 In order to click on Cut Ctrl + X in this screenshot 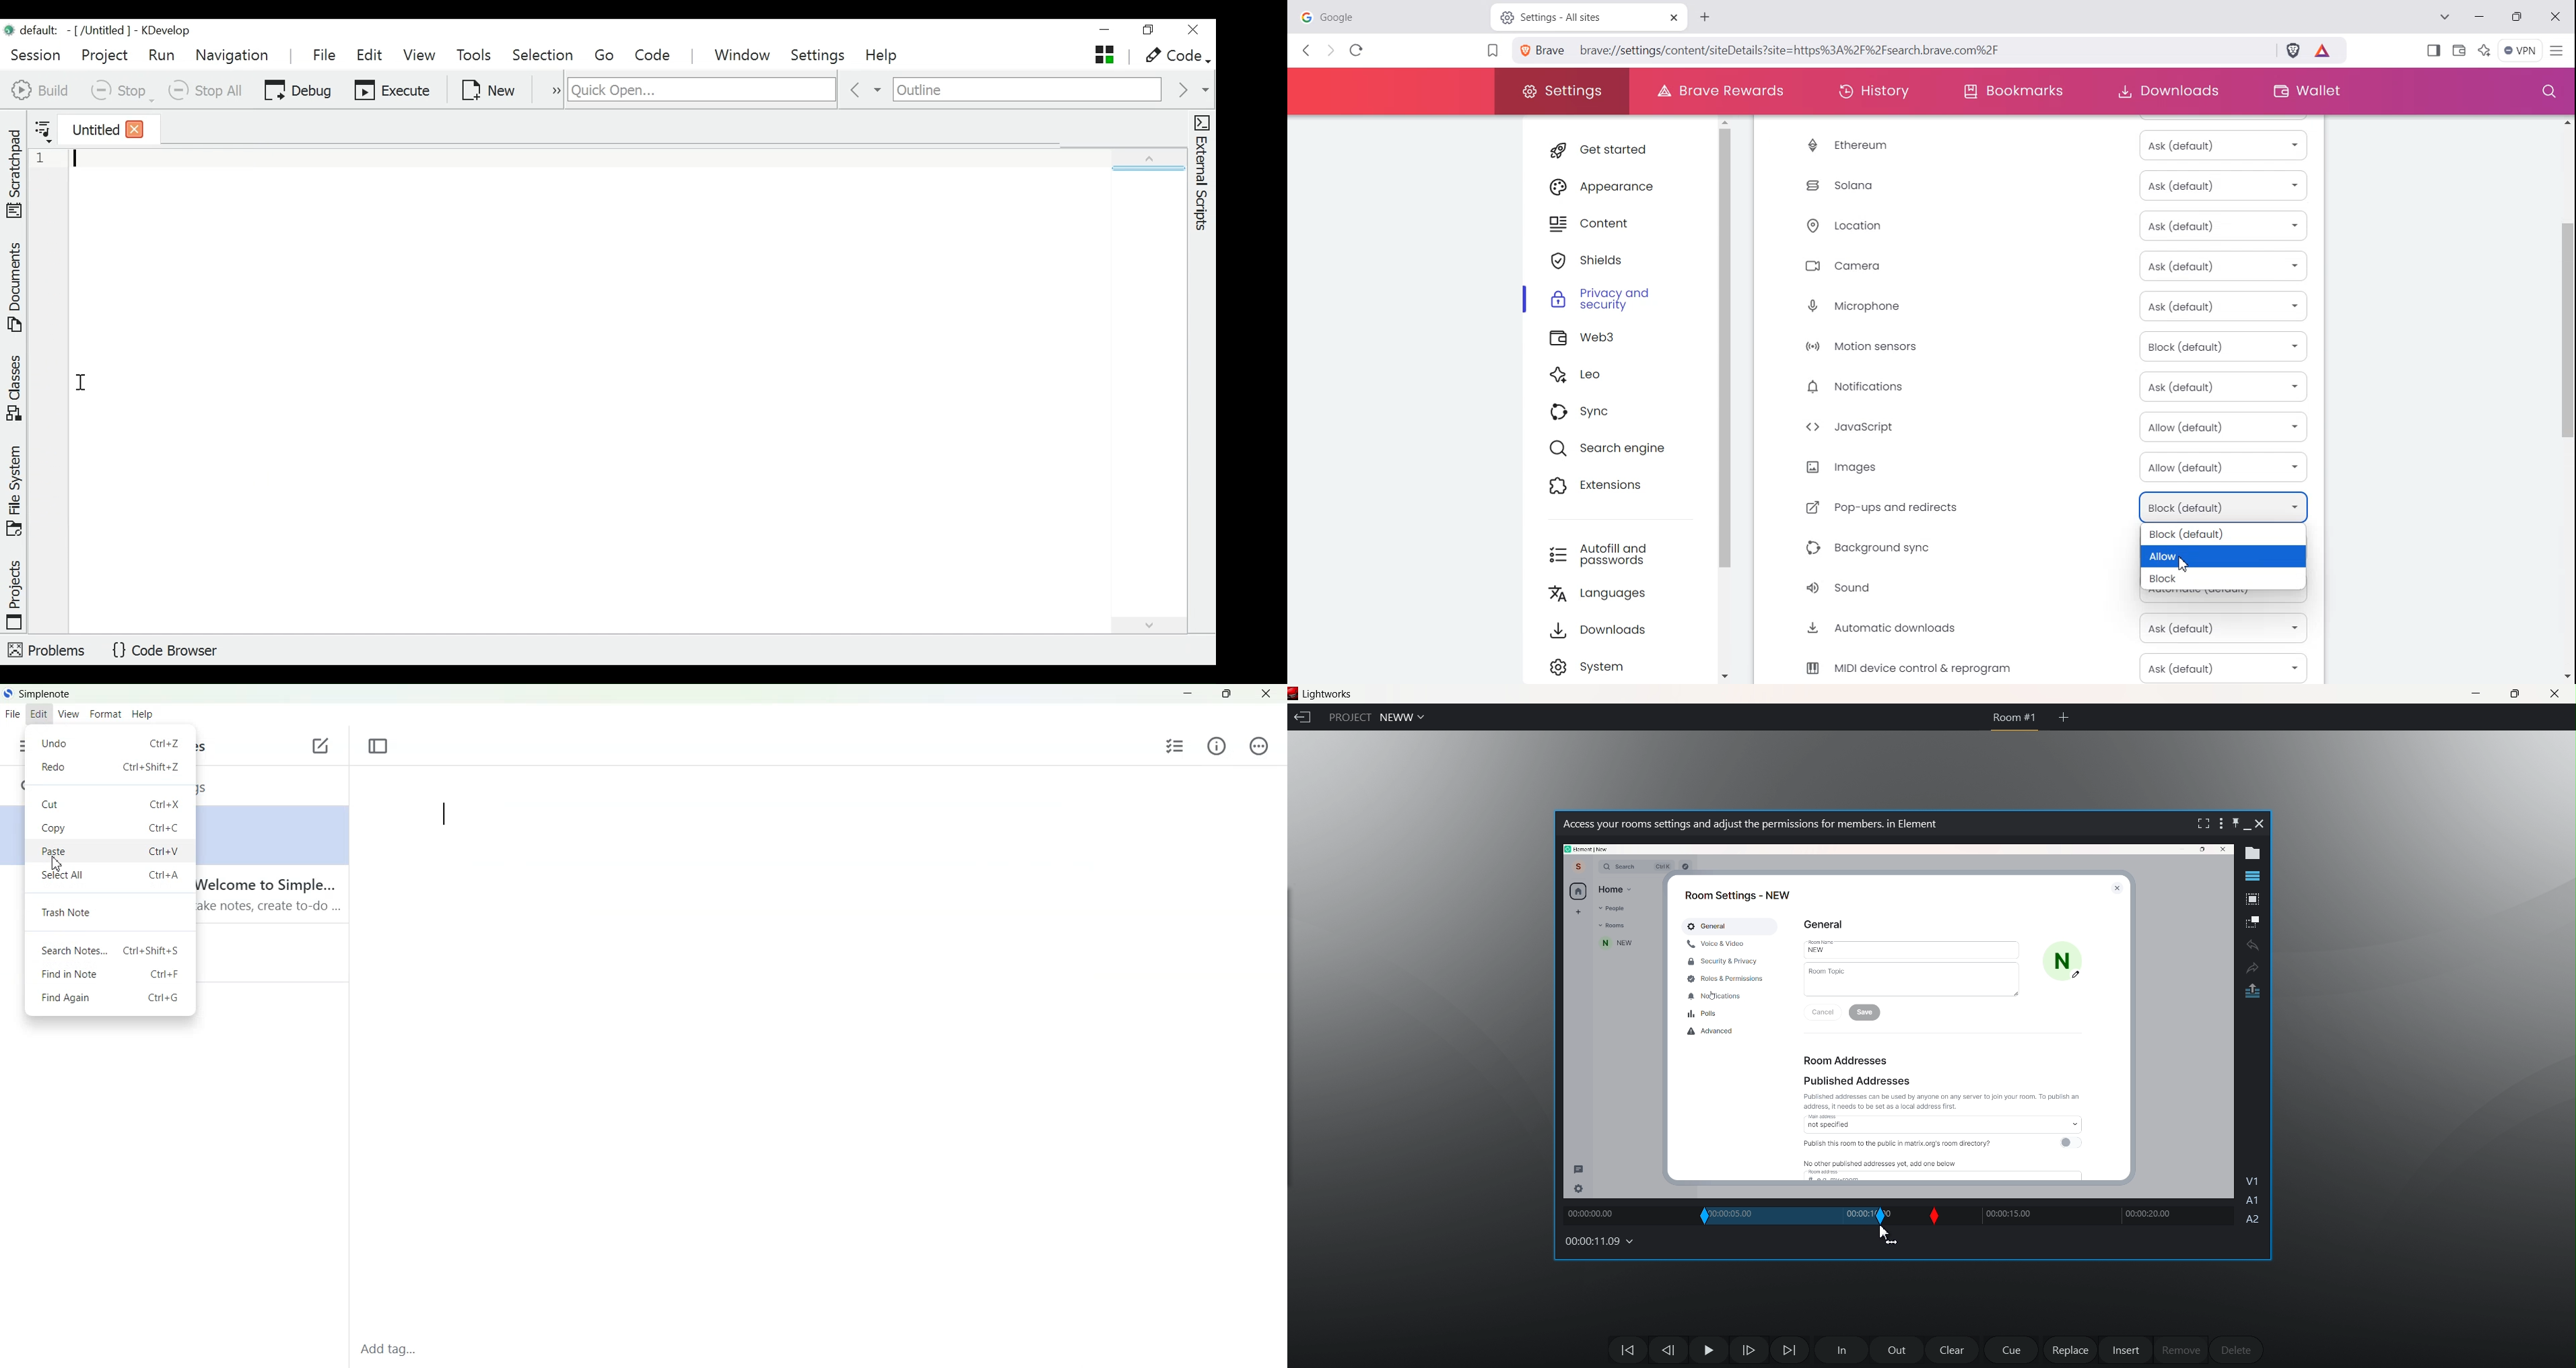, I will do `click(111, 802)`.